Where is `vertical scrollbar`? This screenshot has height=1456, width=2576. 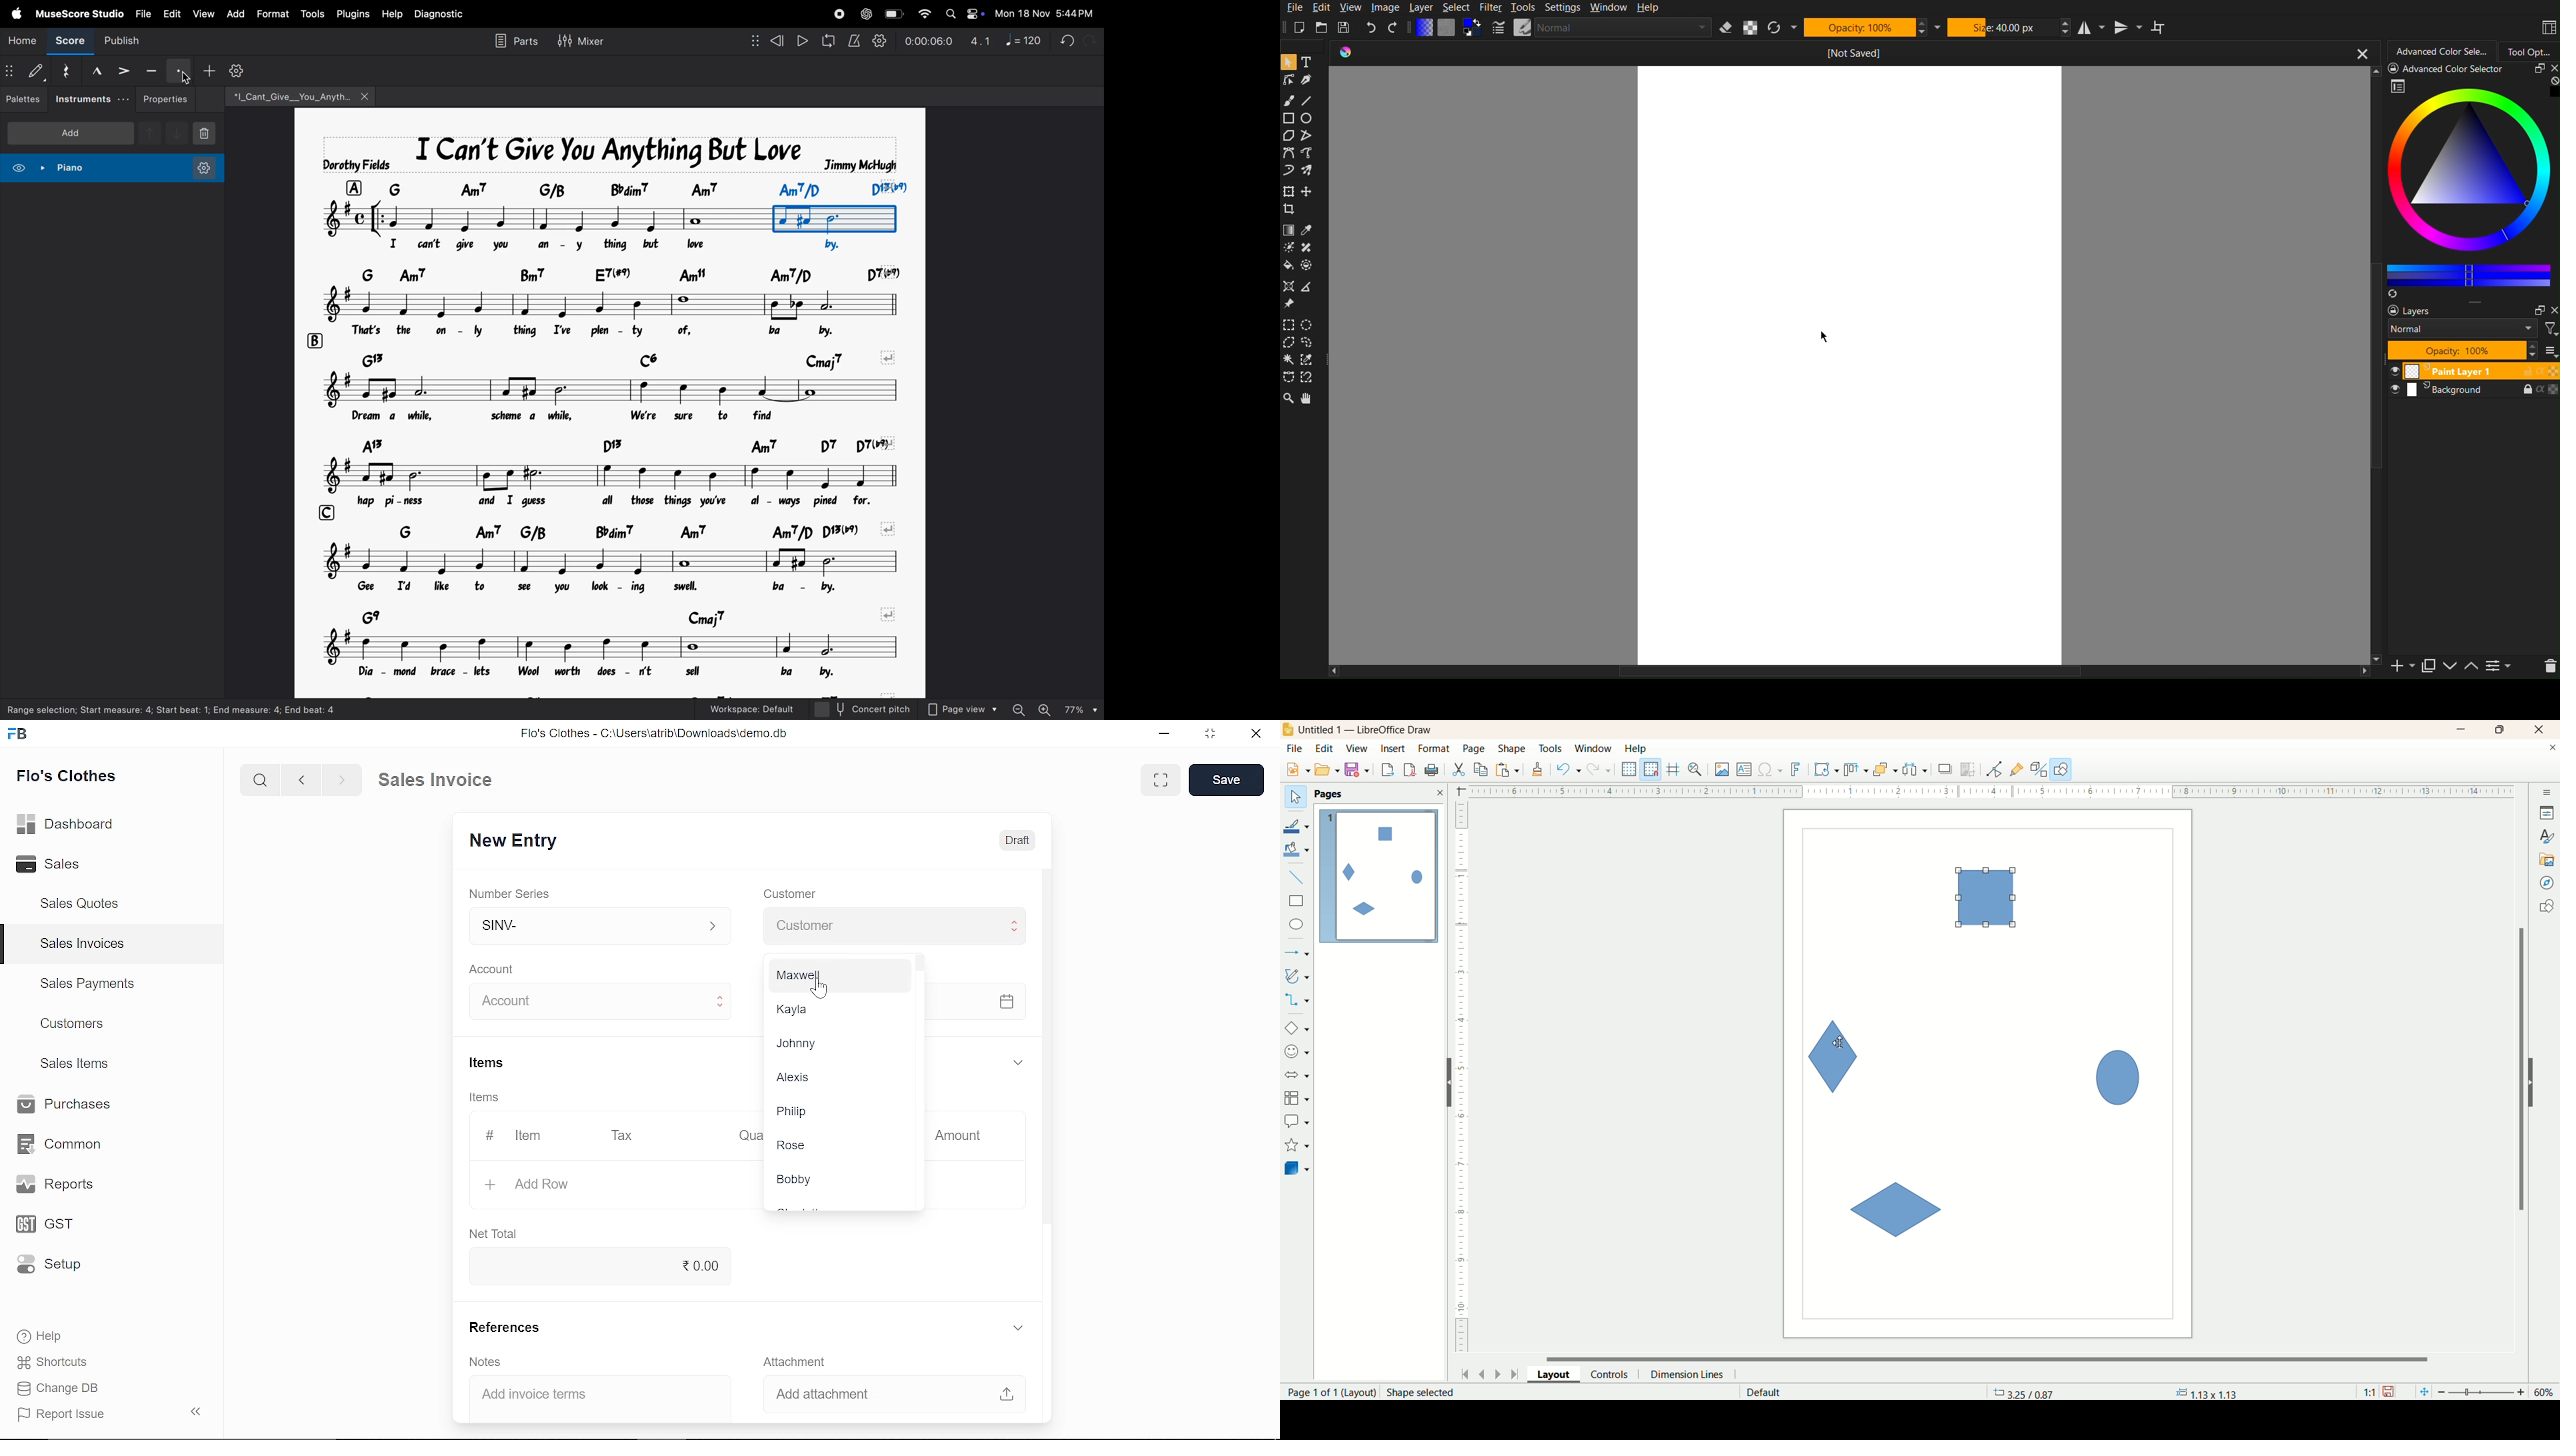
vertical scrollbar is located at coordinates (1048, 1049).